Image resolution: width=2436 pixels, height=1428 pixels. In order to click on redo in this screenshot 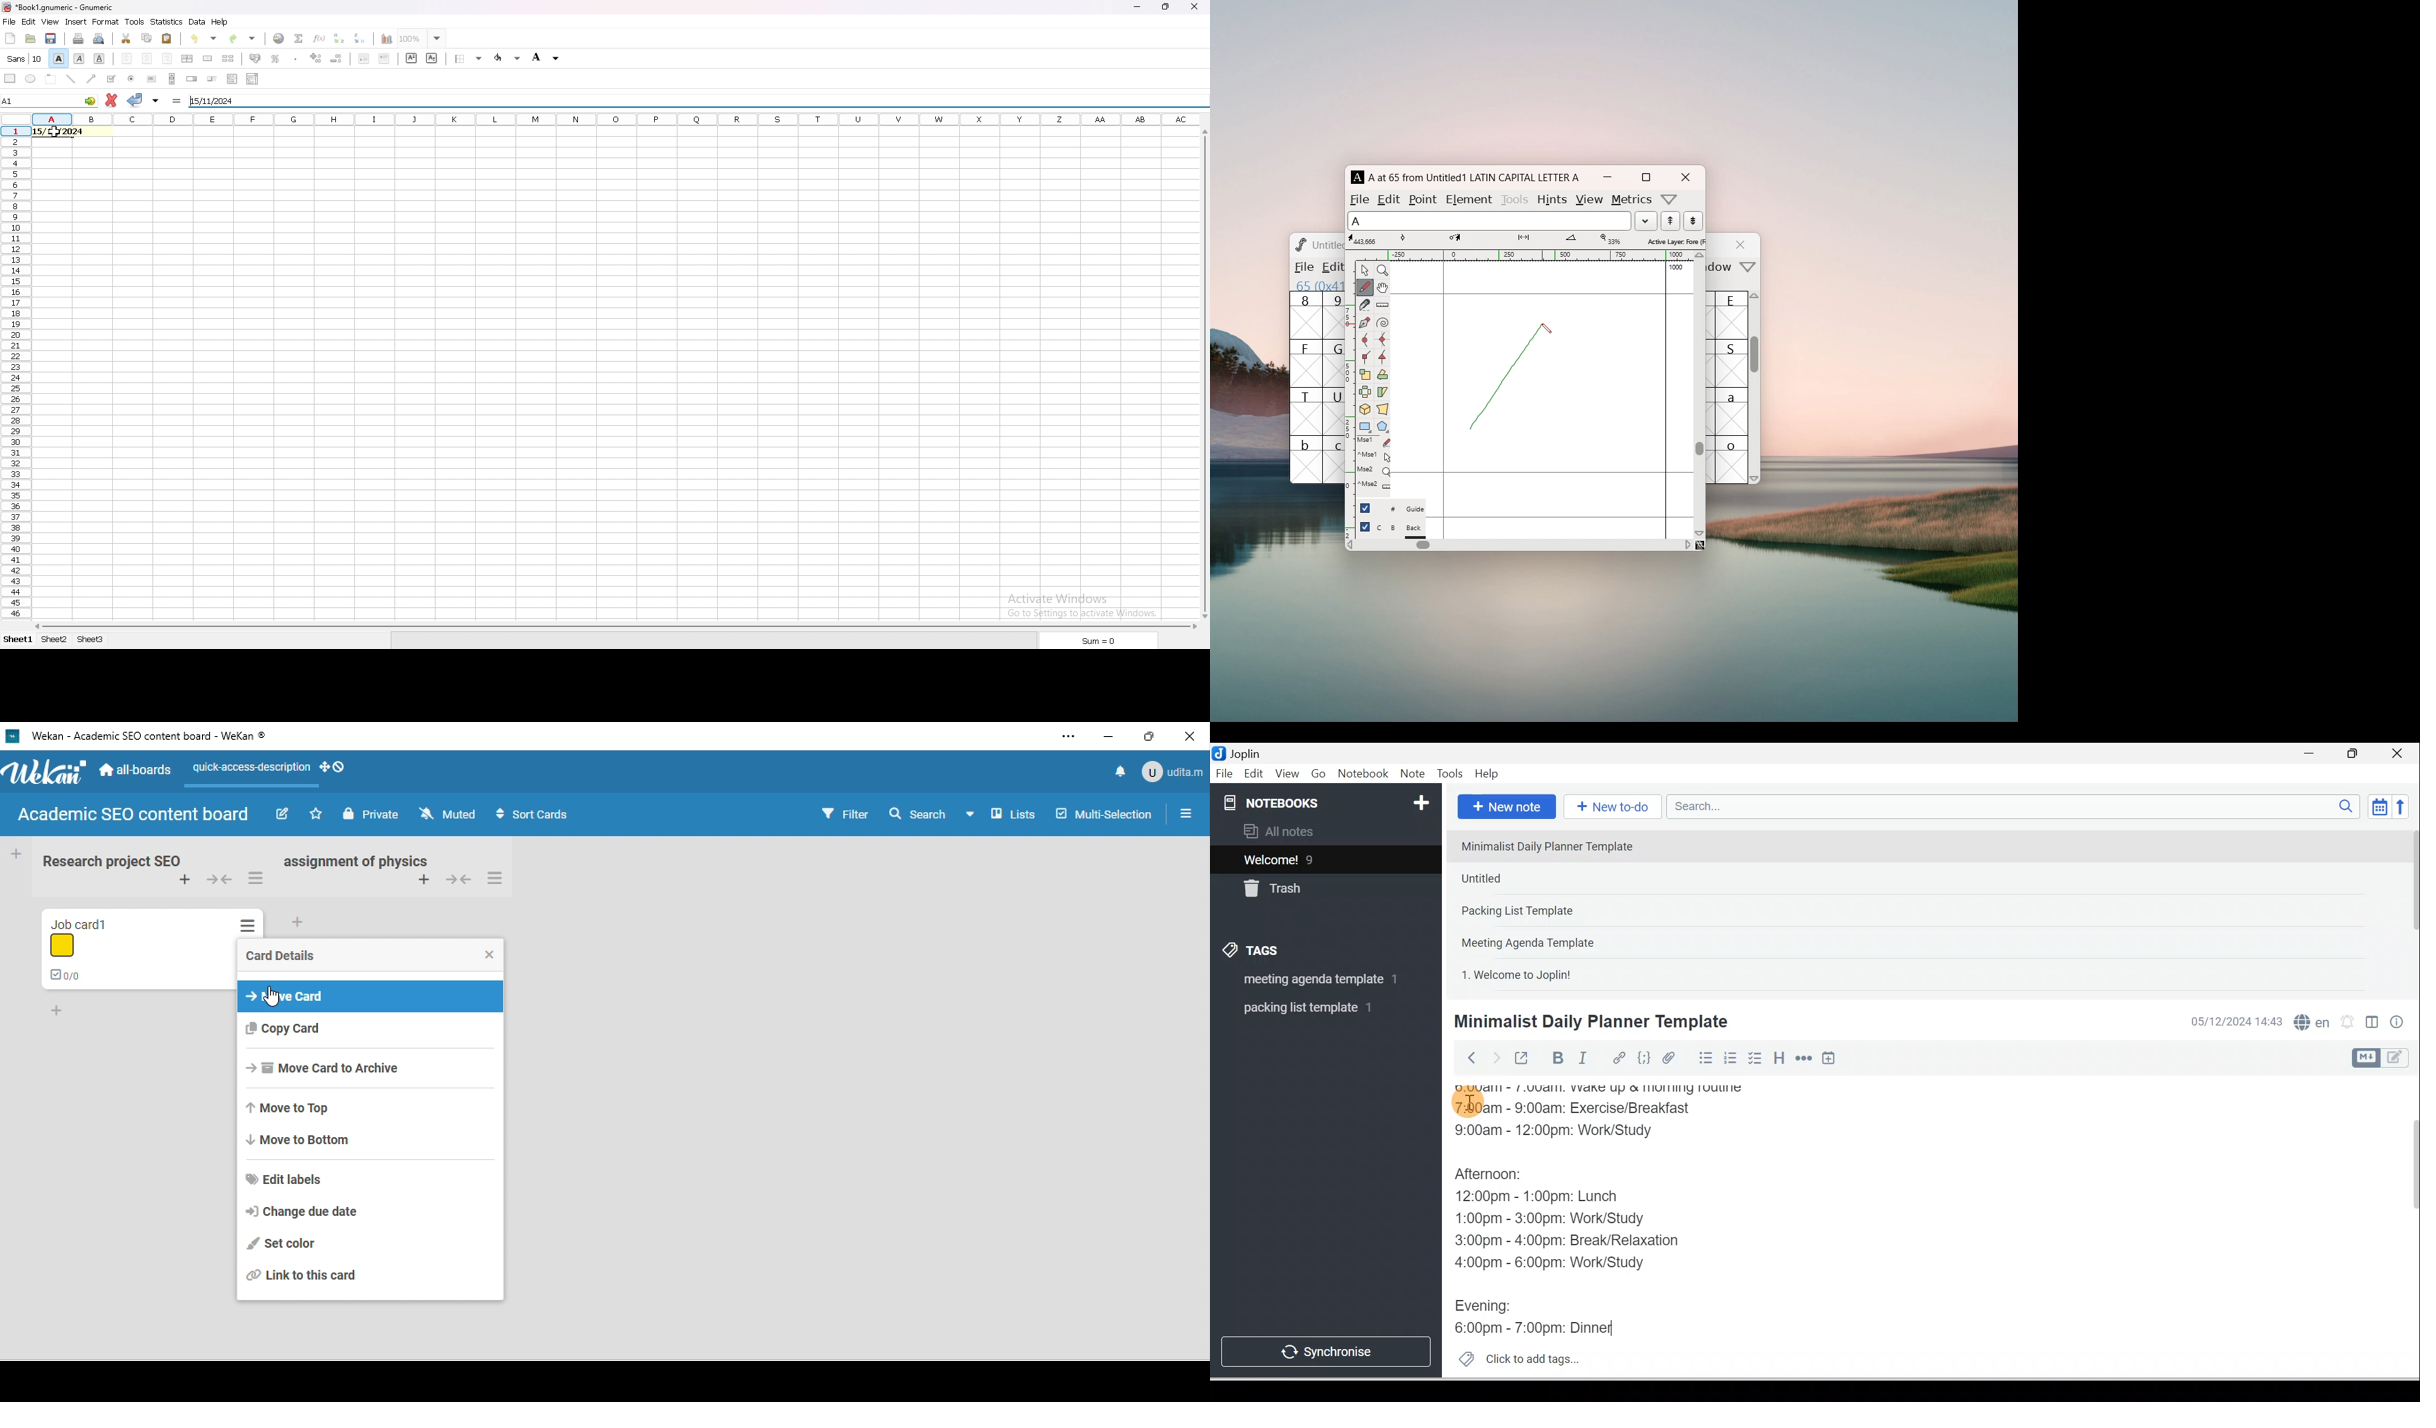, I will do `click(241, 38)`.